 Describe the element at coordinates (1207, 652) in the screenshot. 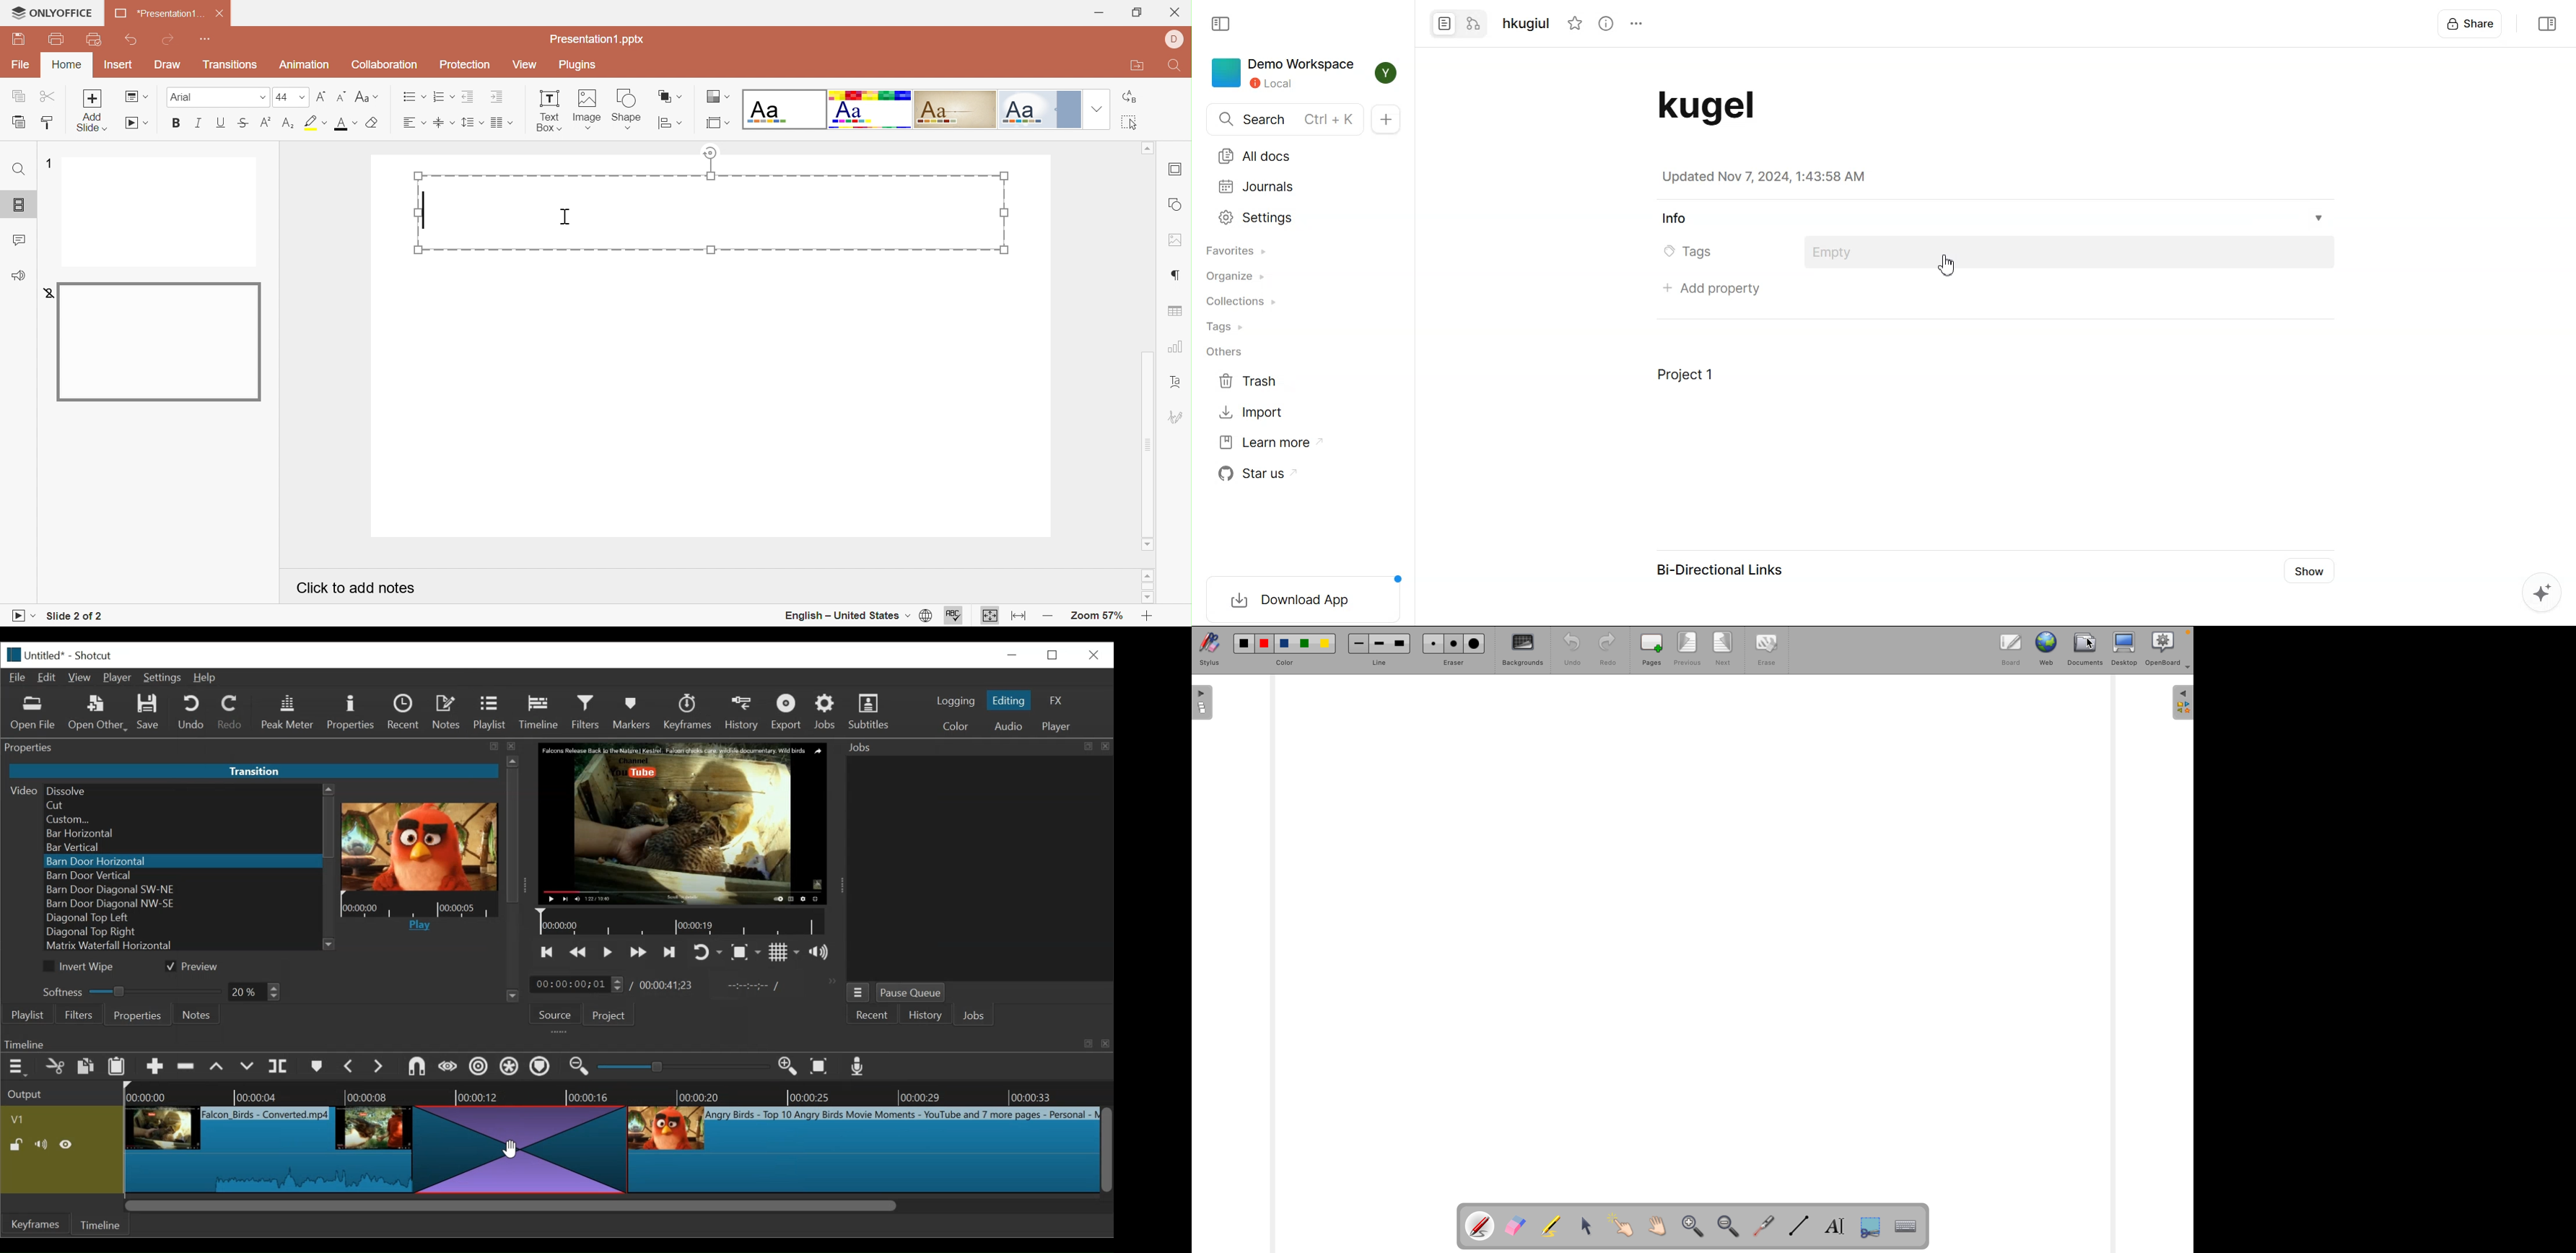

I see `stylus` at that location.